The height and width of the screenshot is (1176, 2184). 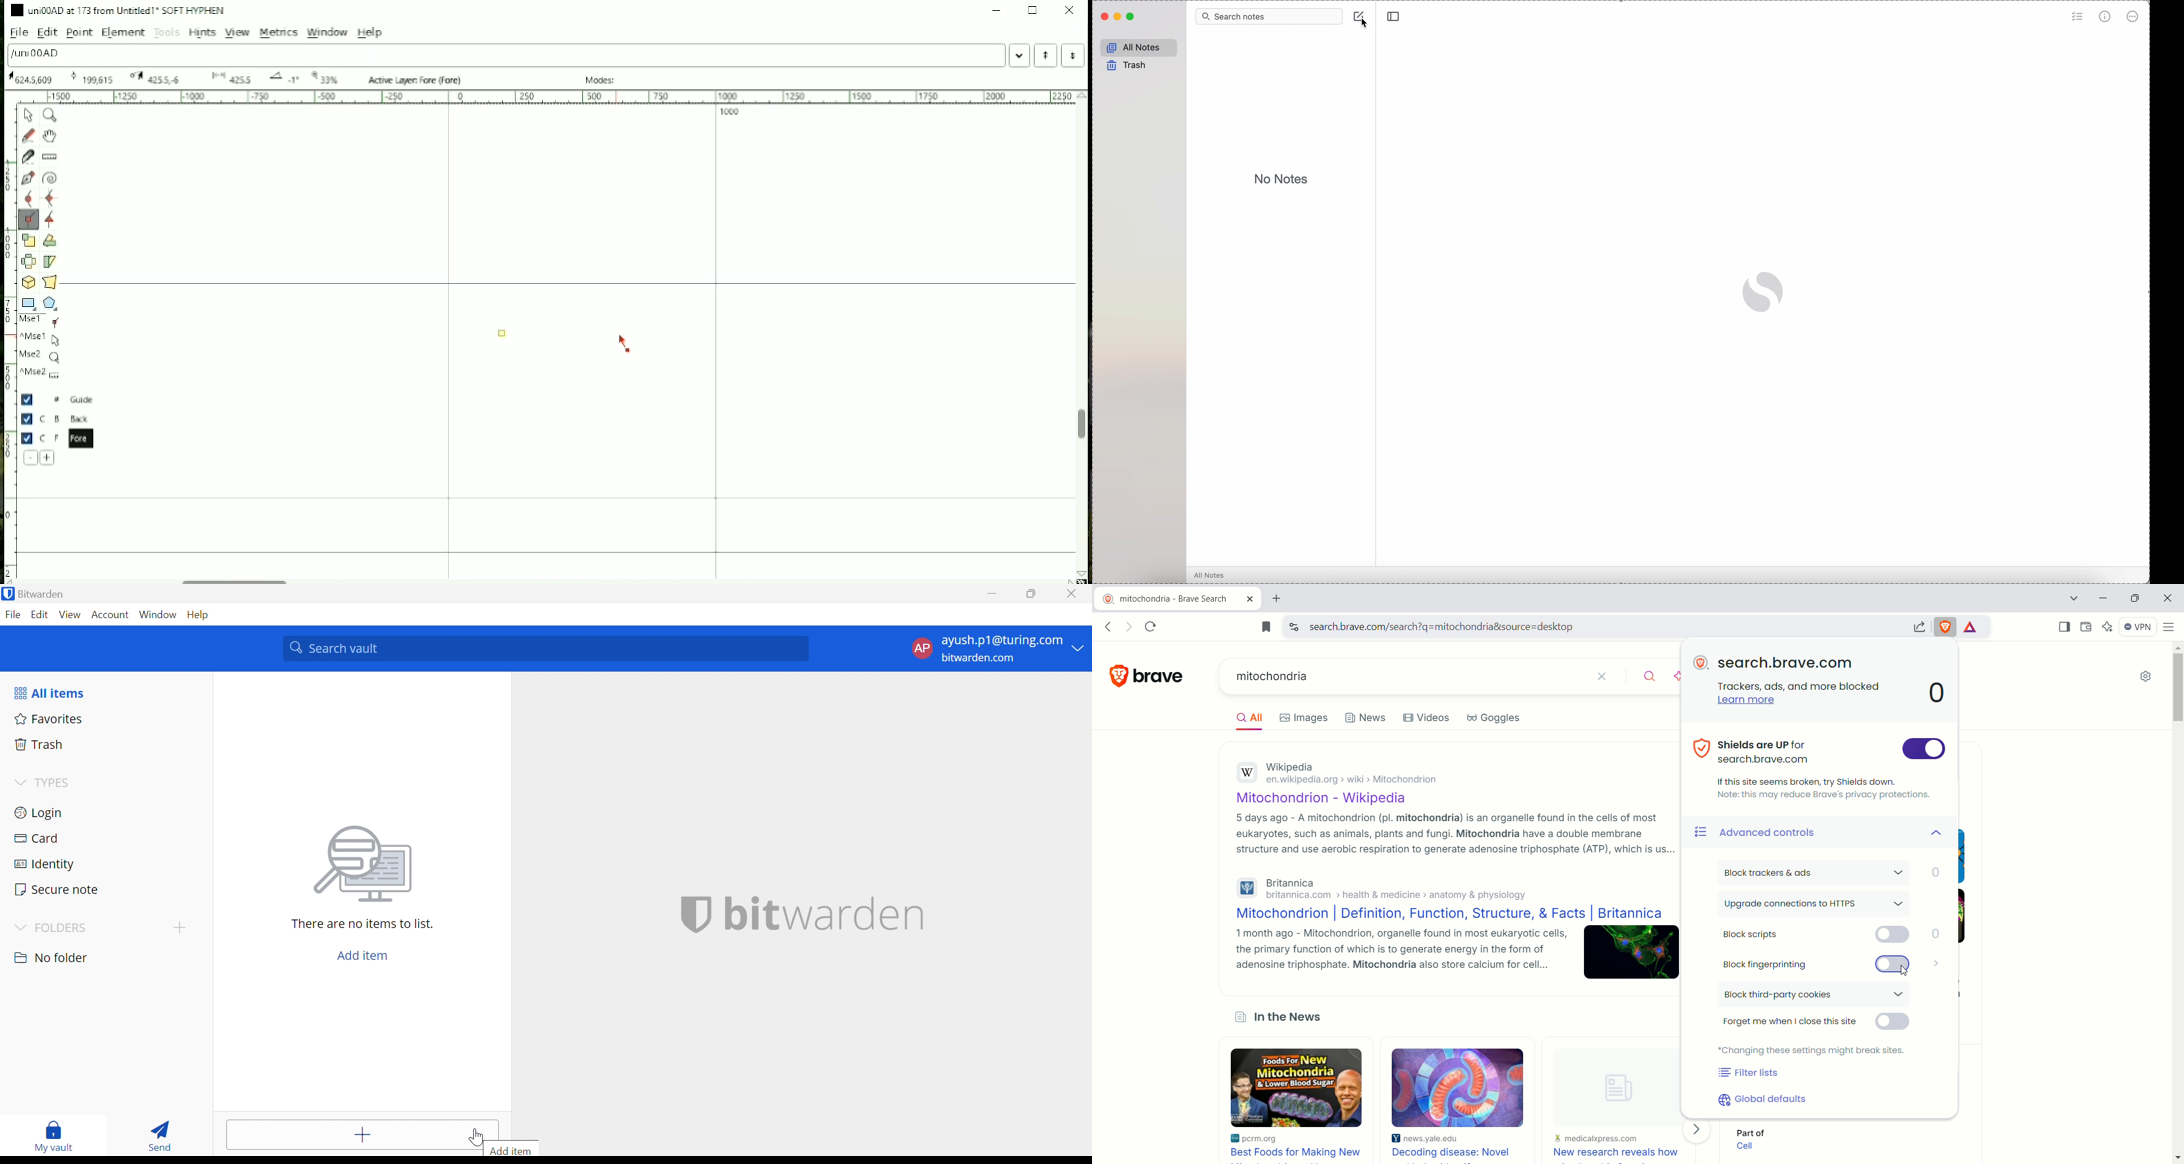 What do you see at coordinates (1169, 599) in the screenshot?
I see `current tab` at bounding box center [1169, 599].